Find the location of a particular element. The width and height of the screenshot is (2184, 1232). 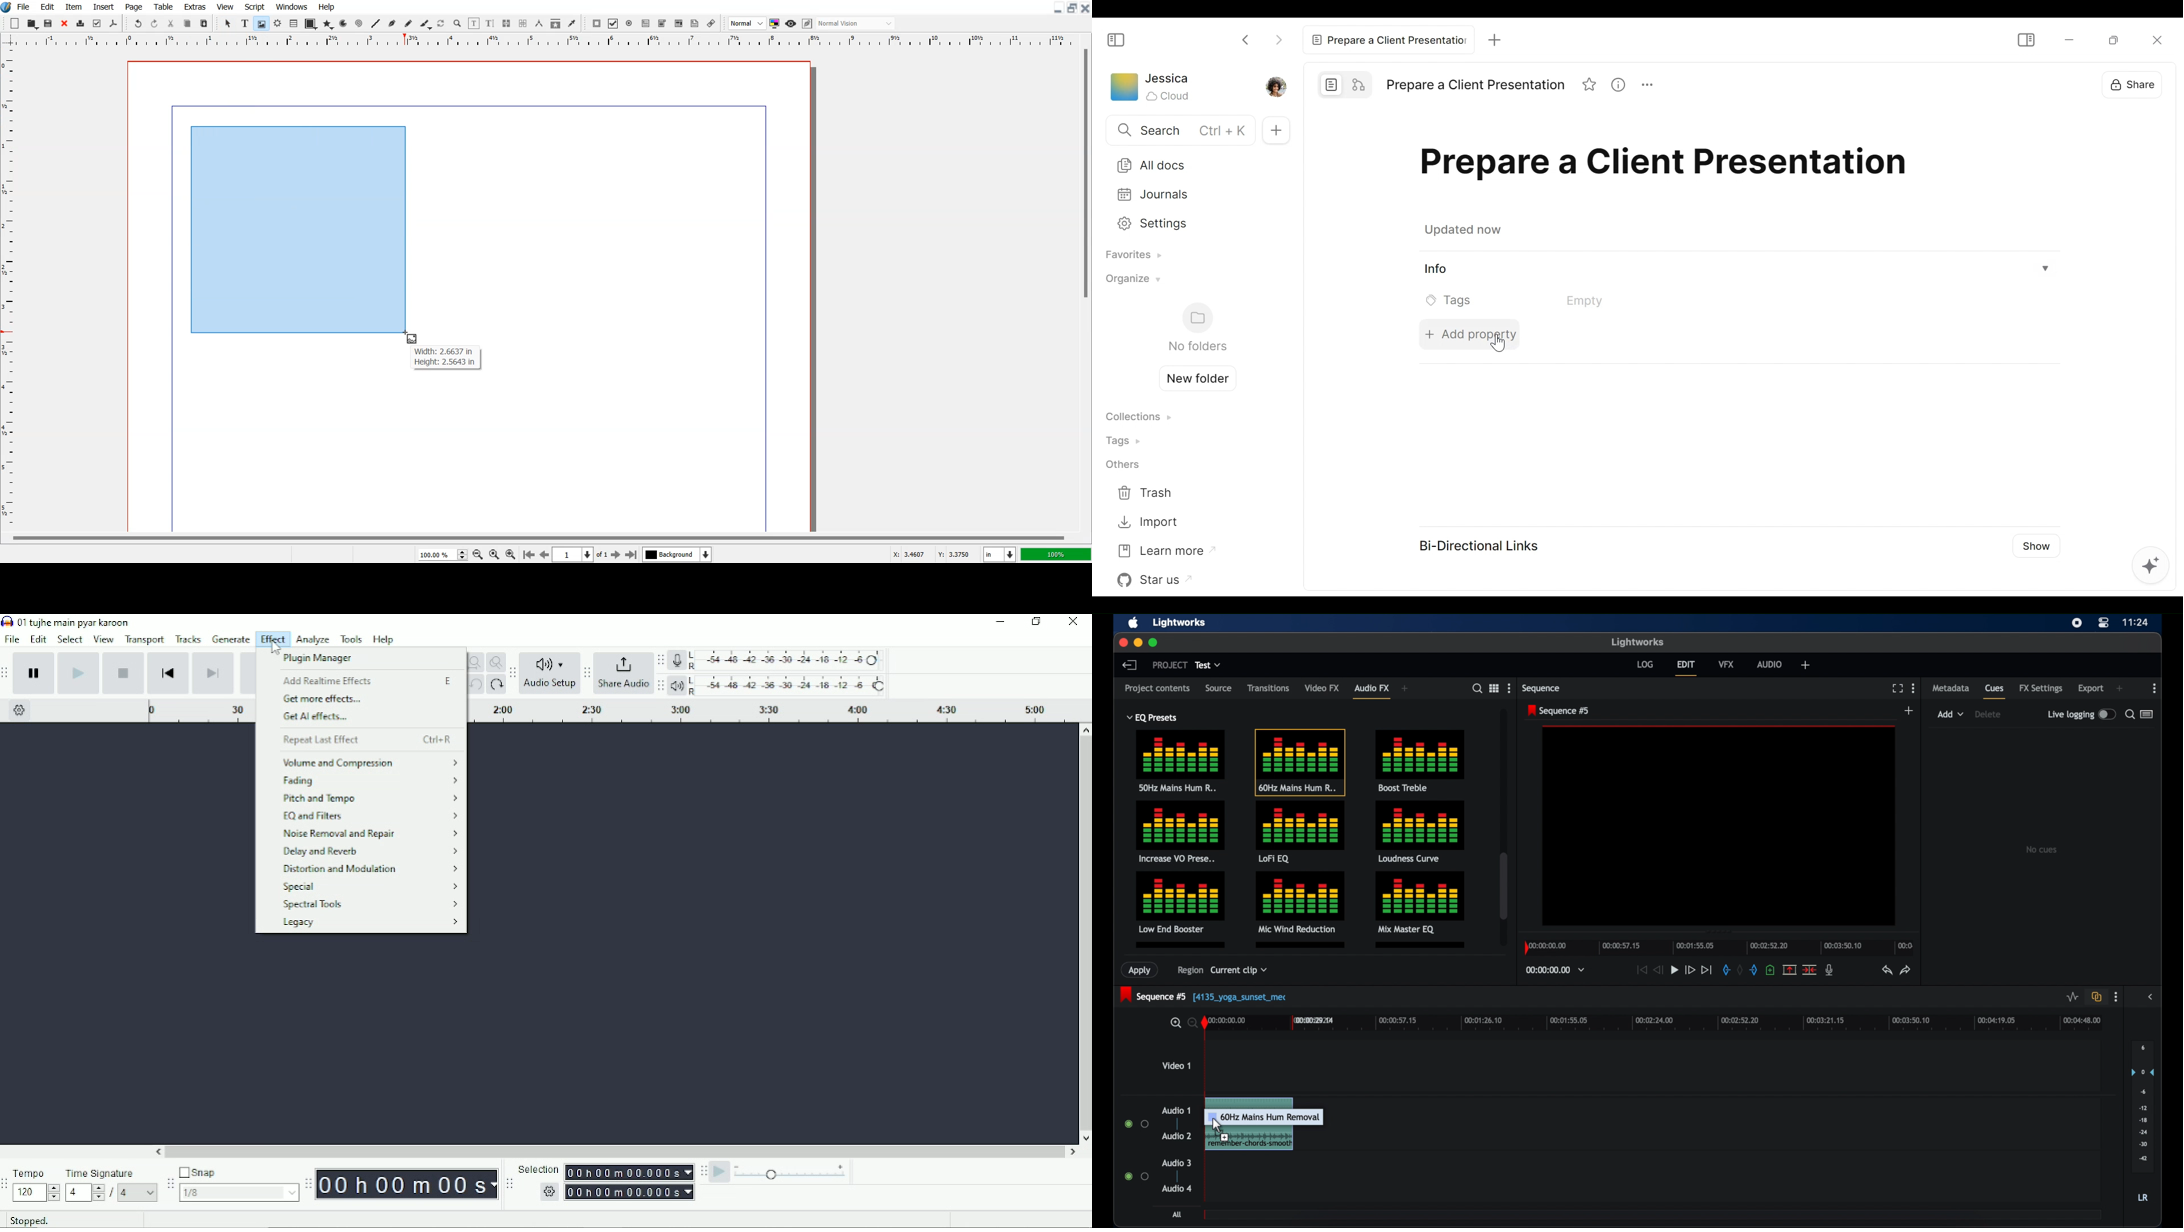

out mark is located at coordinates (1754, 970).